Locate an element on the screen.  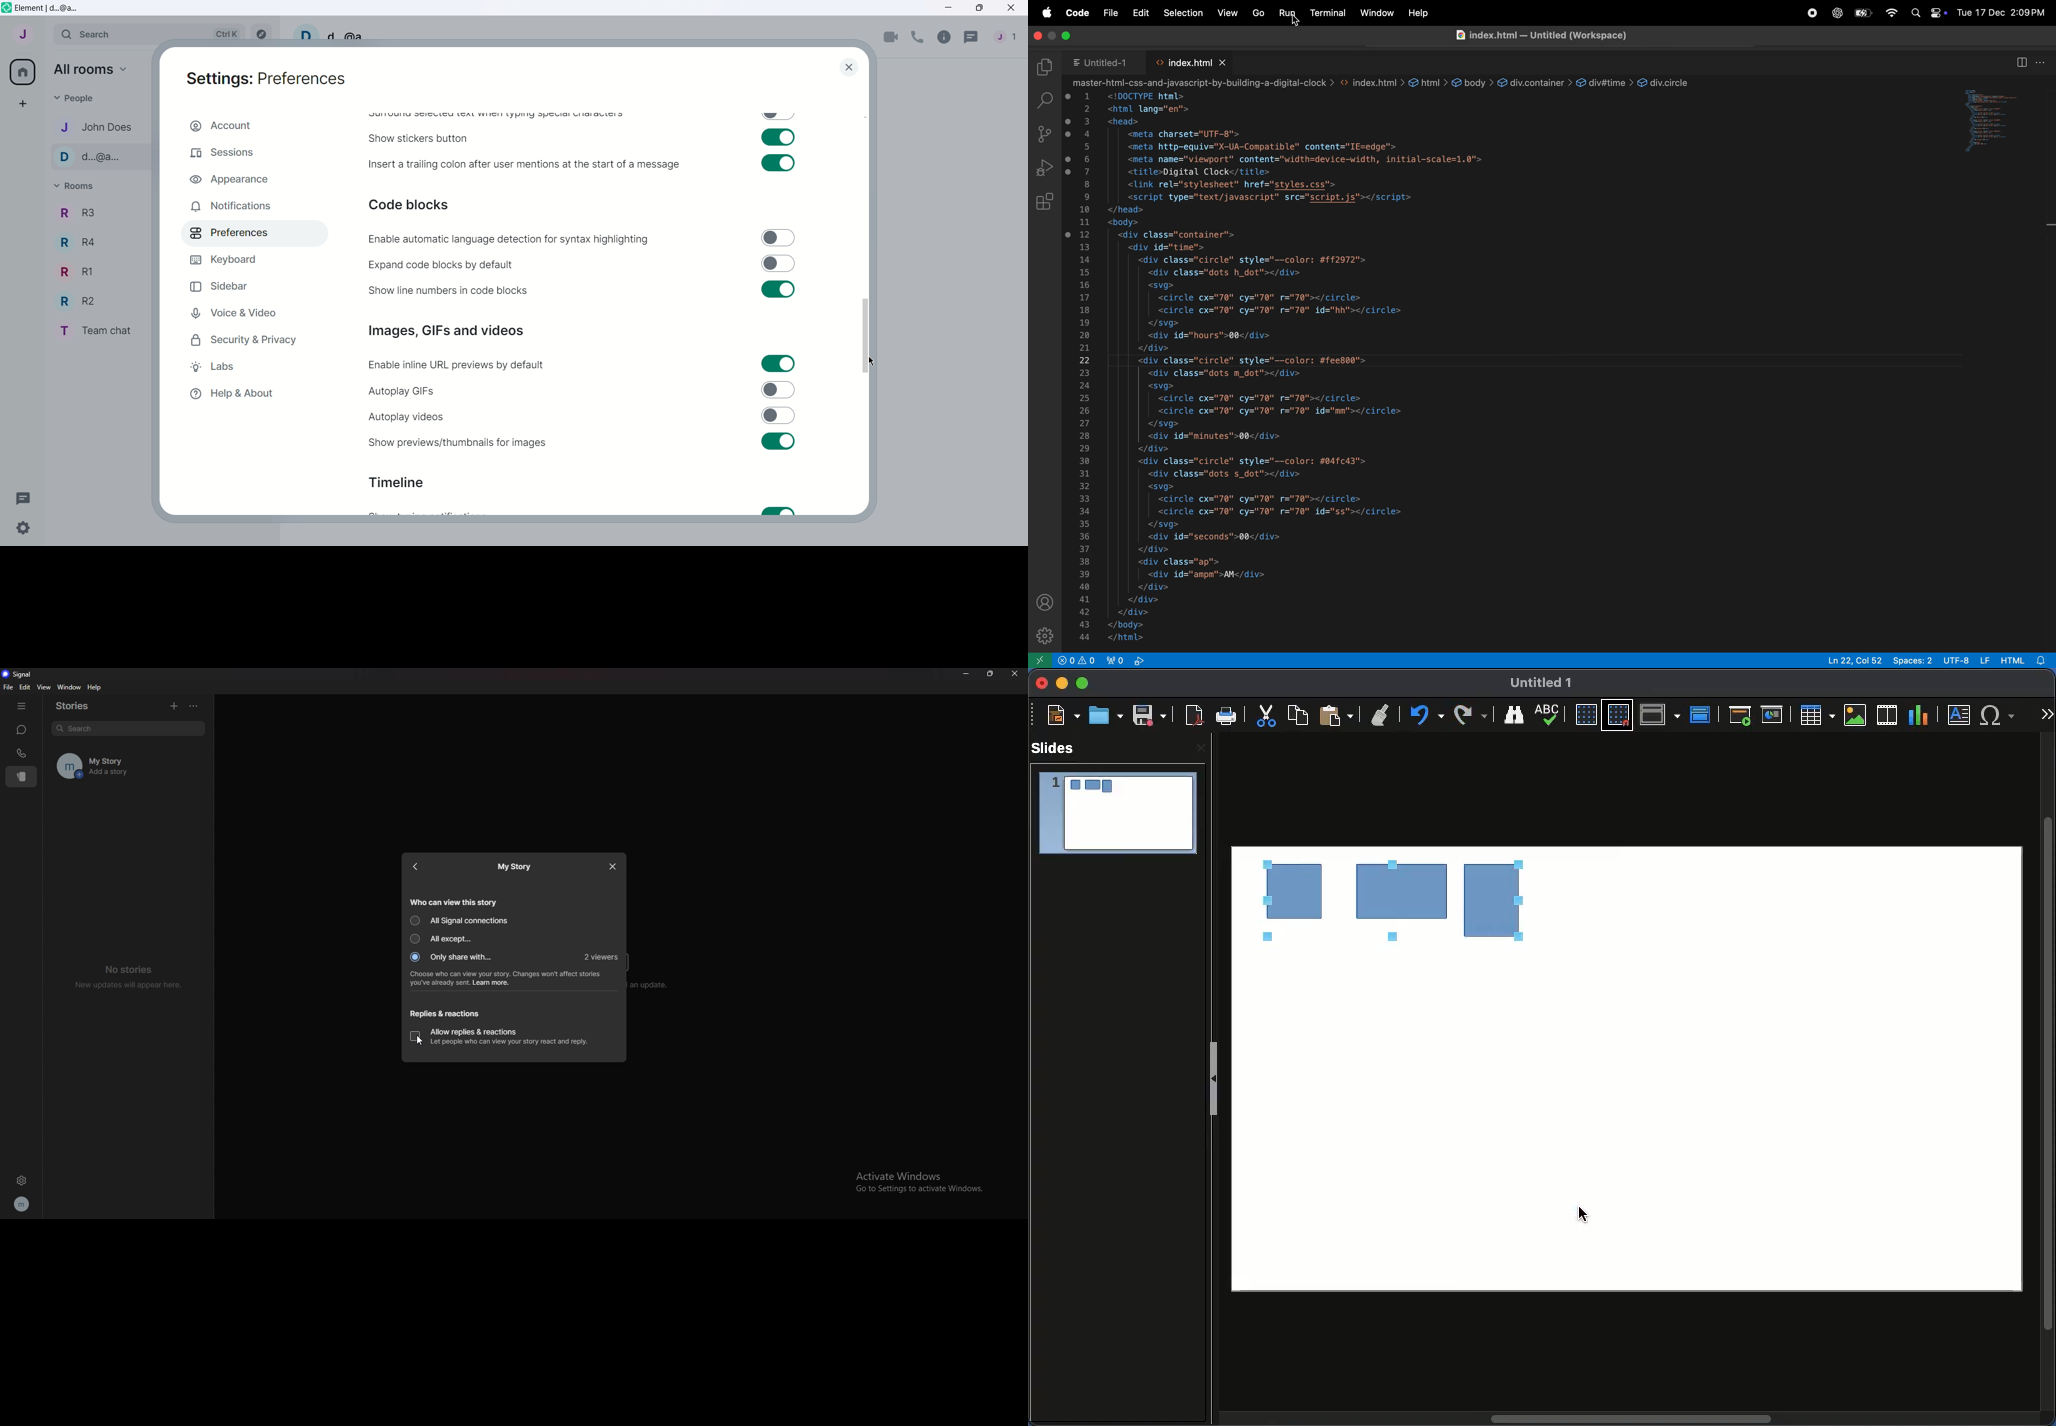
Toggle switch off for enable automatic language detection for syntax highlighting is located at coordinates (778, 238).